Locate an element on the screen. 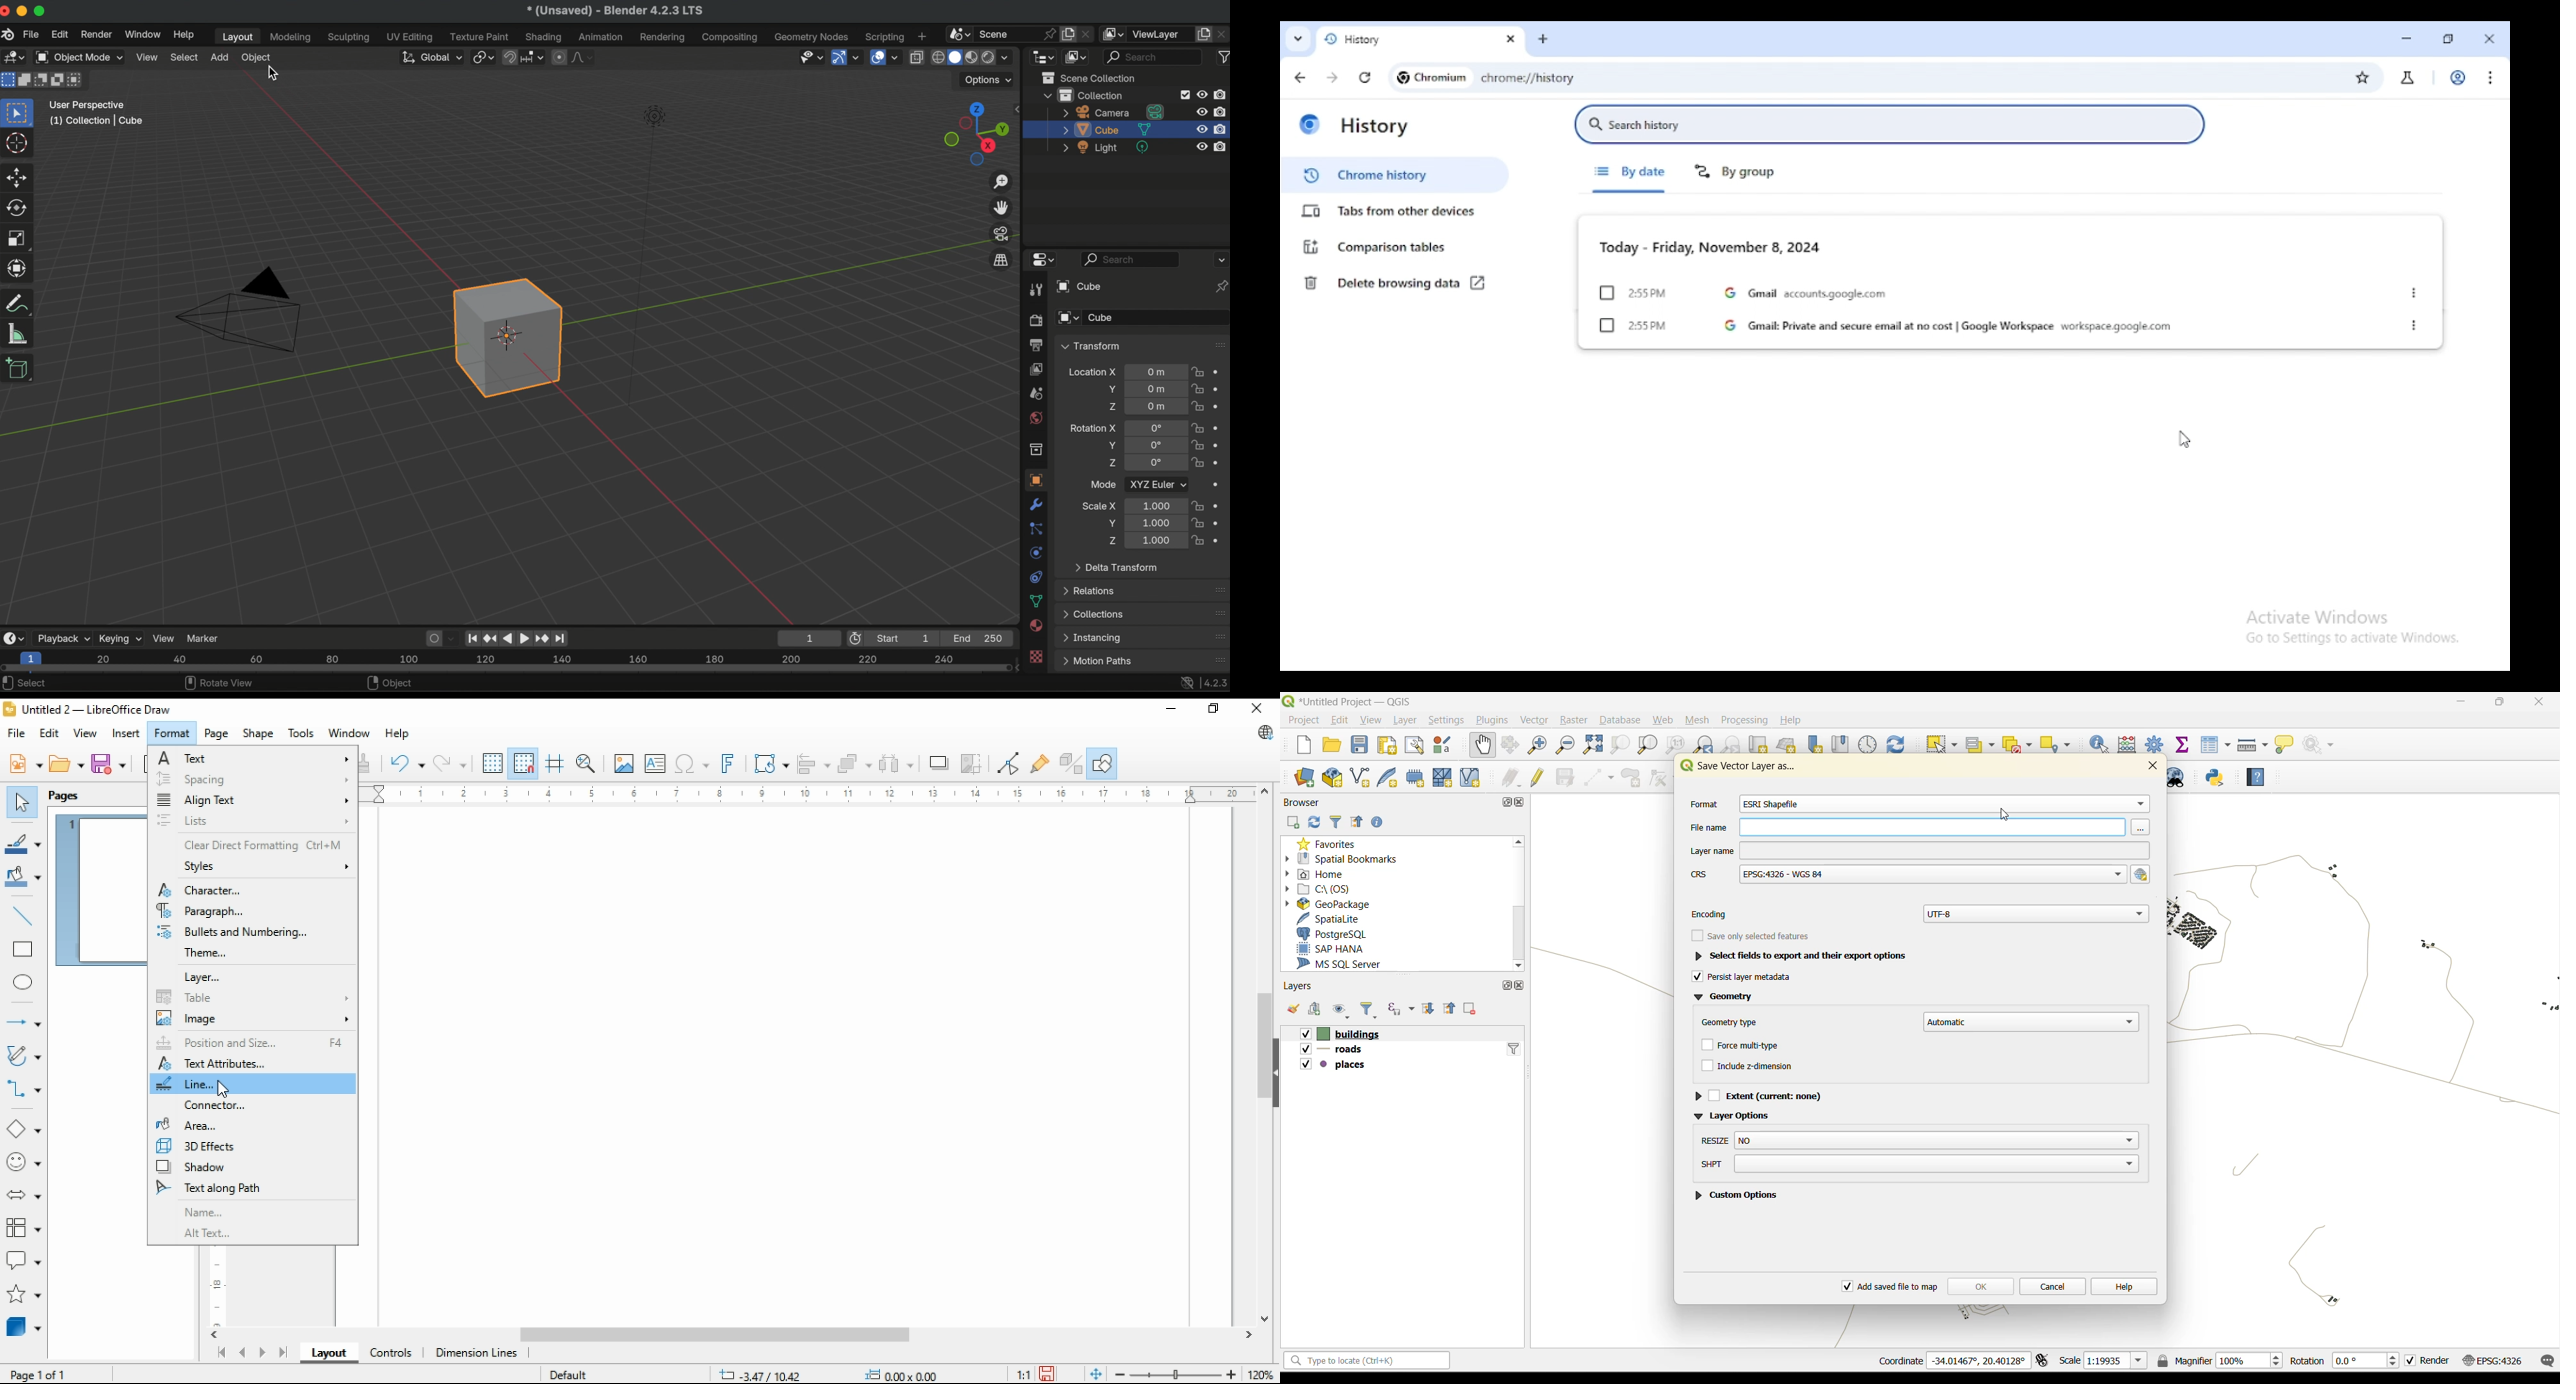 This screenshot has width=2576, height=1400. cube is located at coordinates (508, 337).